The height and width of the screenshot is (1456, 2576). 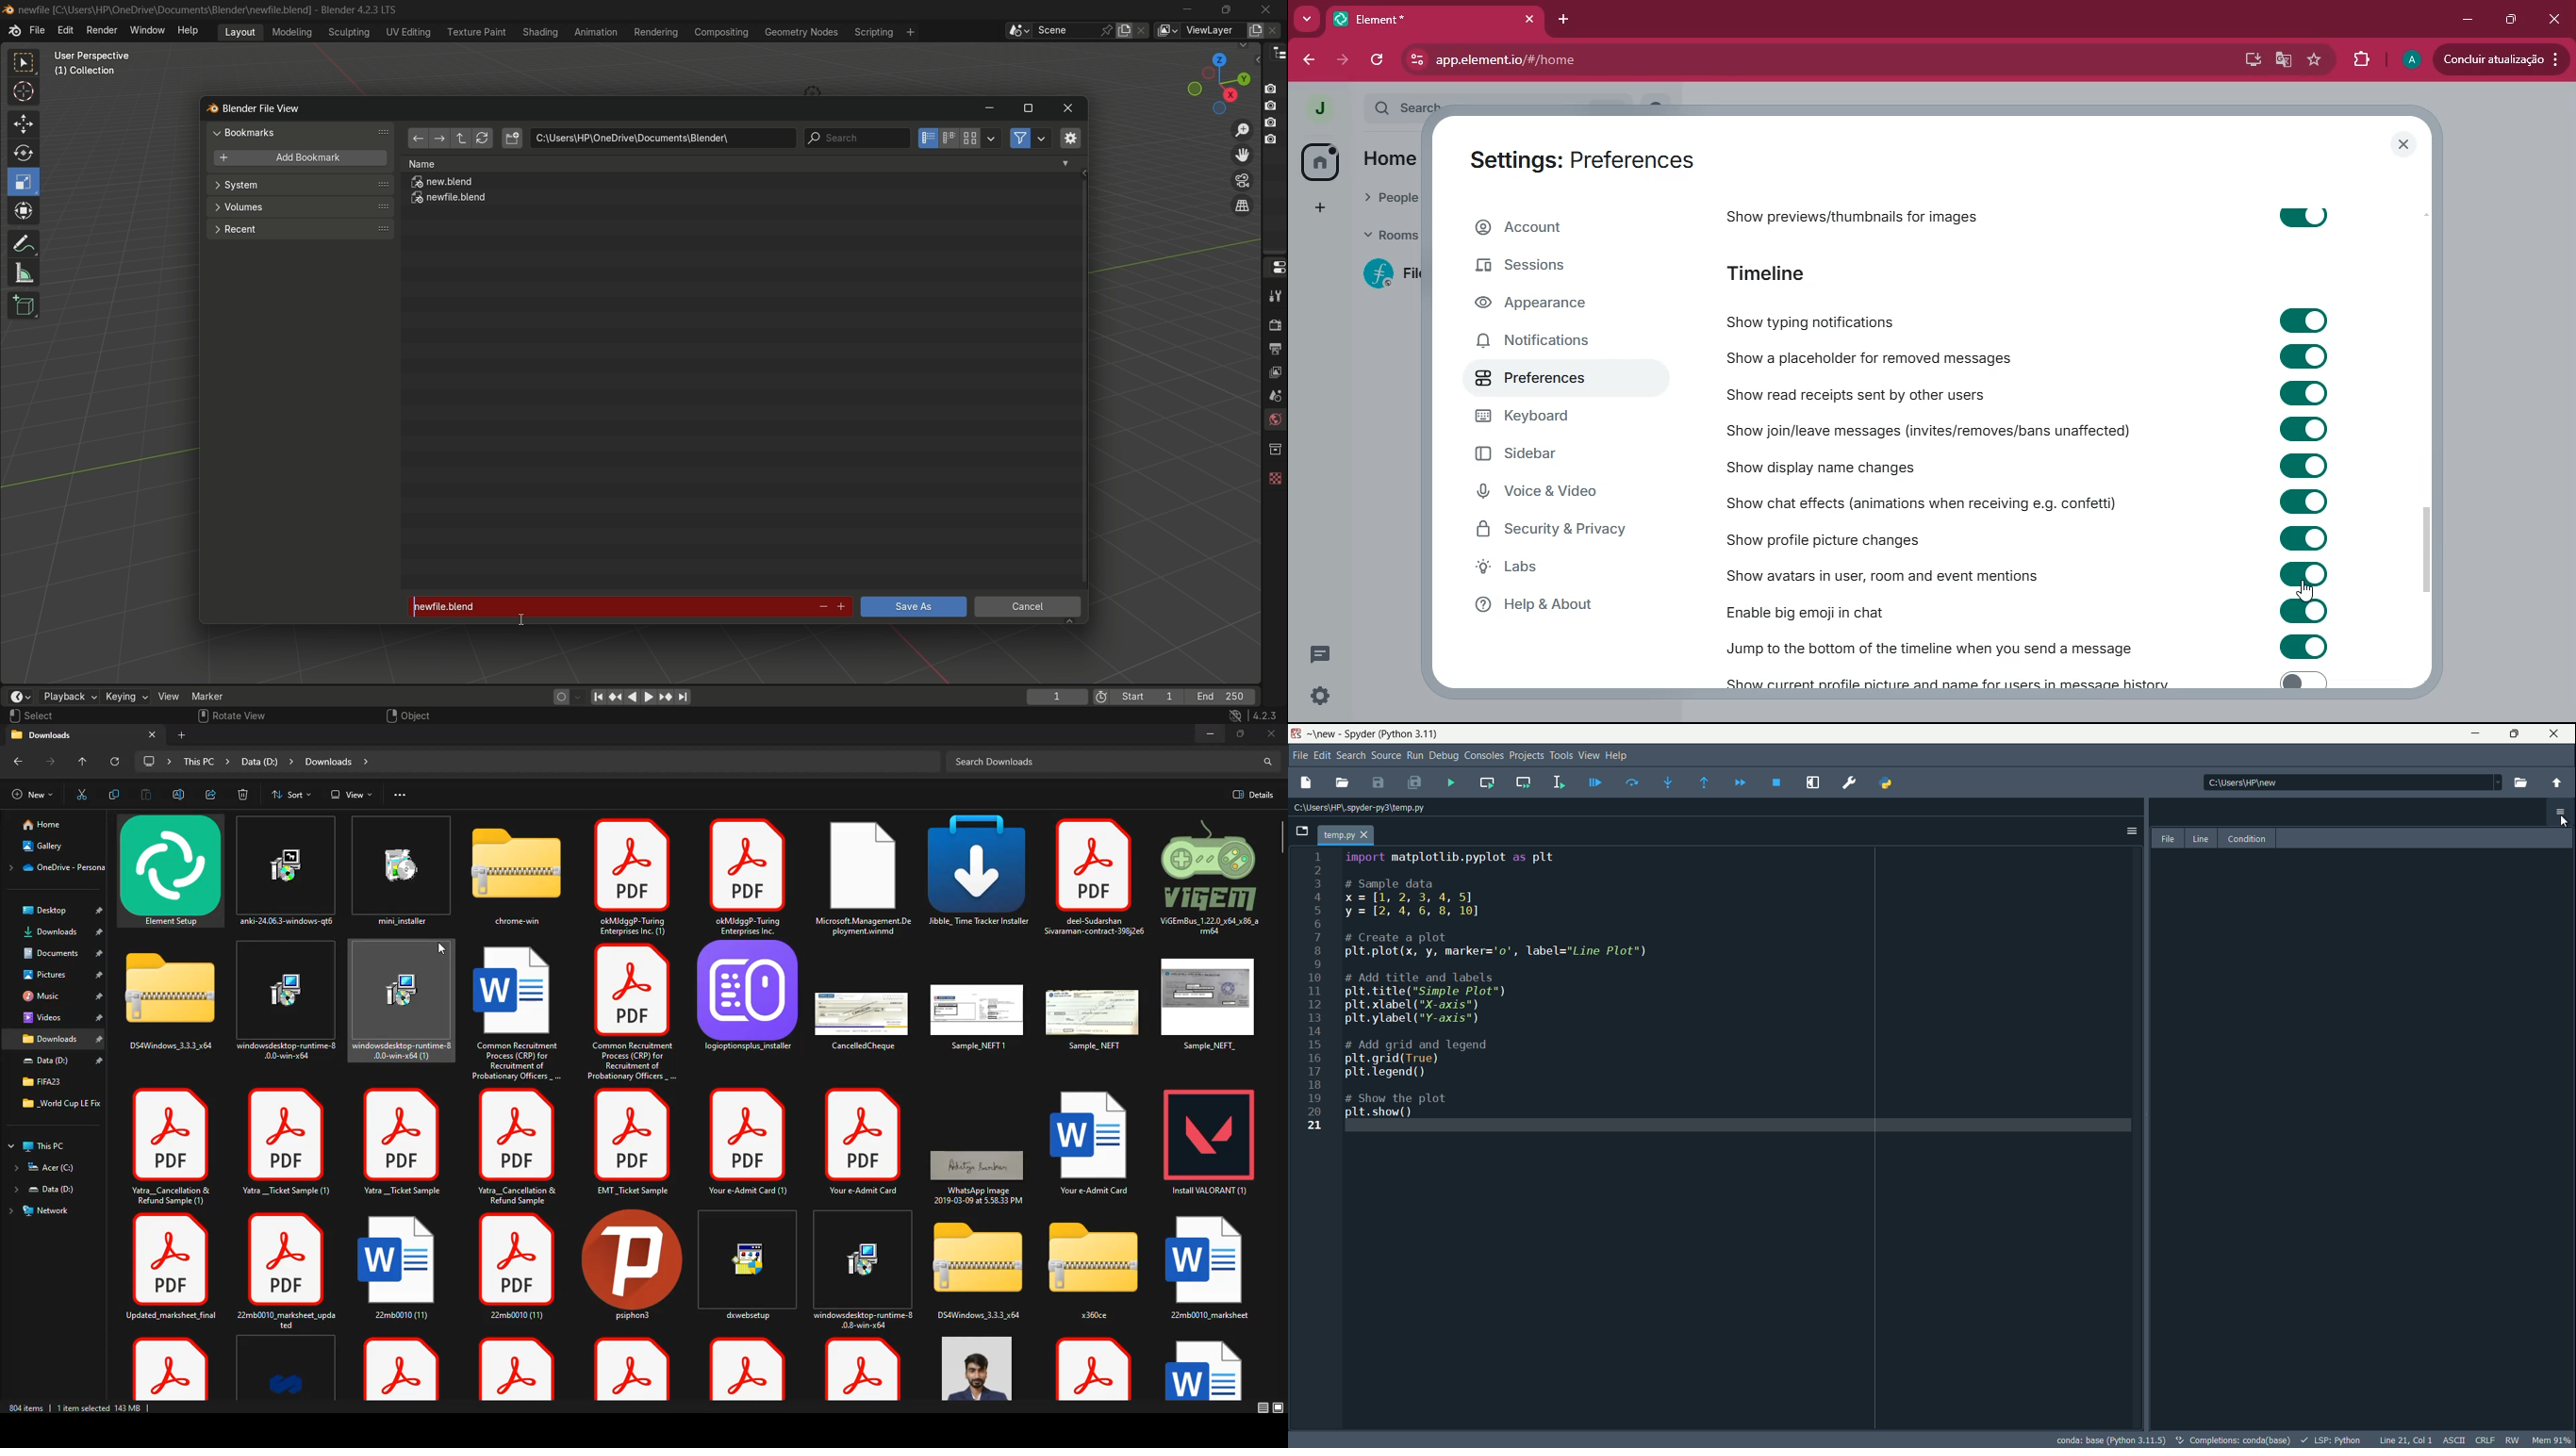 I want to click on settings, so click(x=1320, y=698).